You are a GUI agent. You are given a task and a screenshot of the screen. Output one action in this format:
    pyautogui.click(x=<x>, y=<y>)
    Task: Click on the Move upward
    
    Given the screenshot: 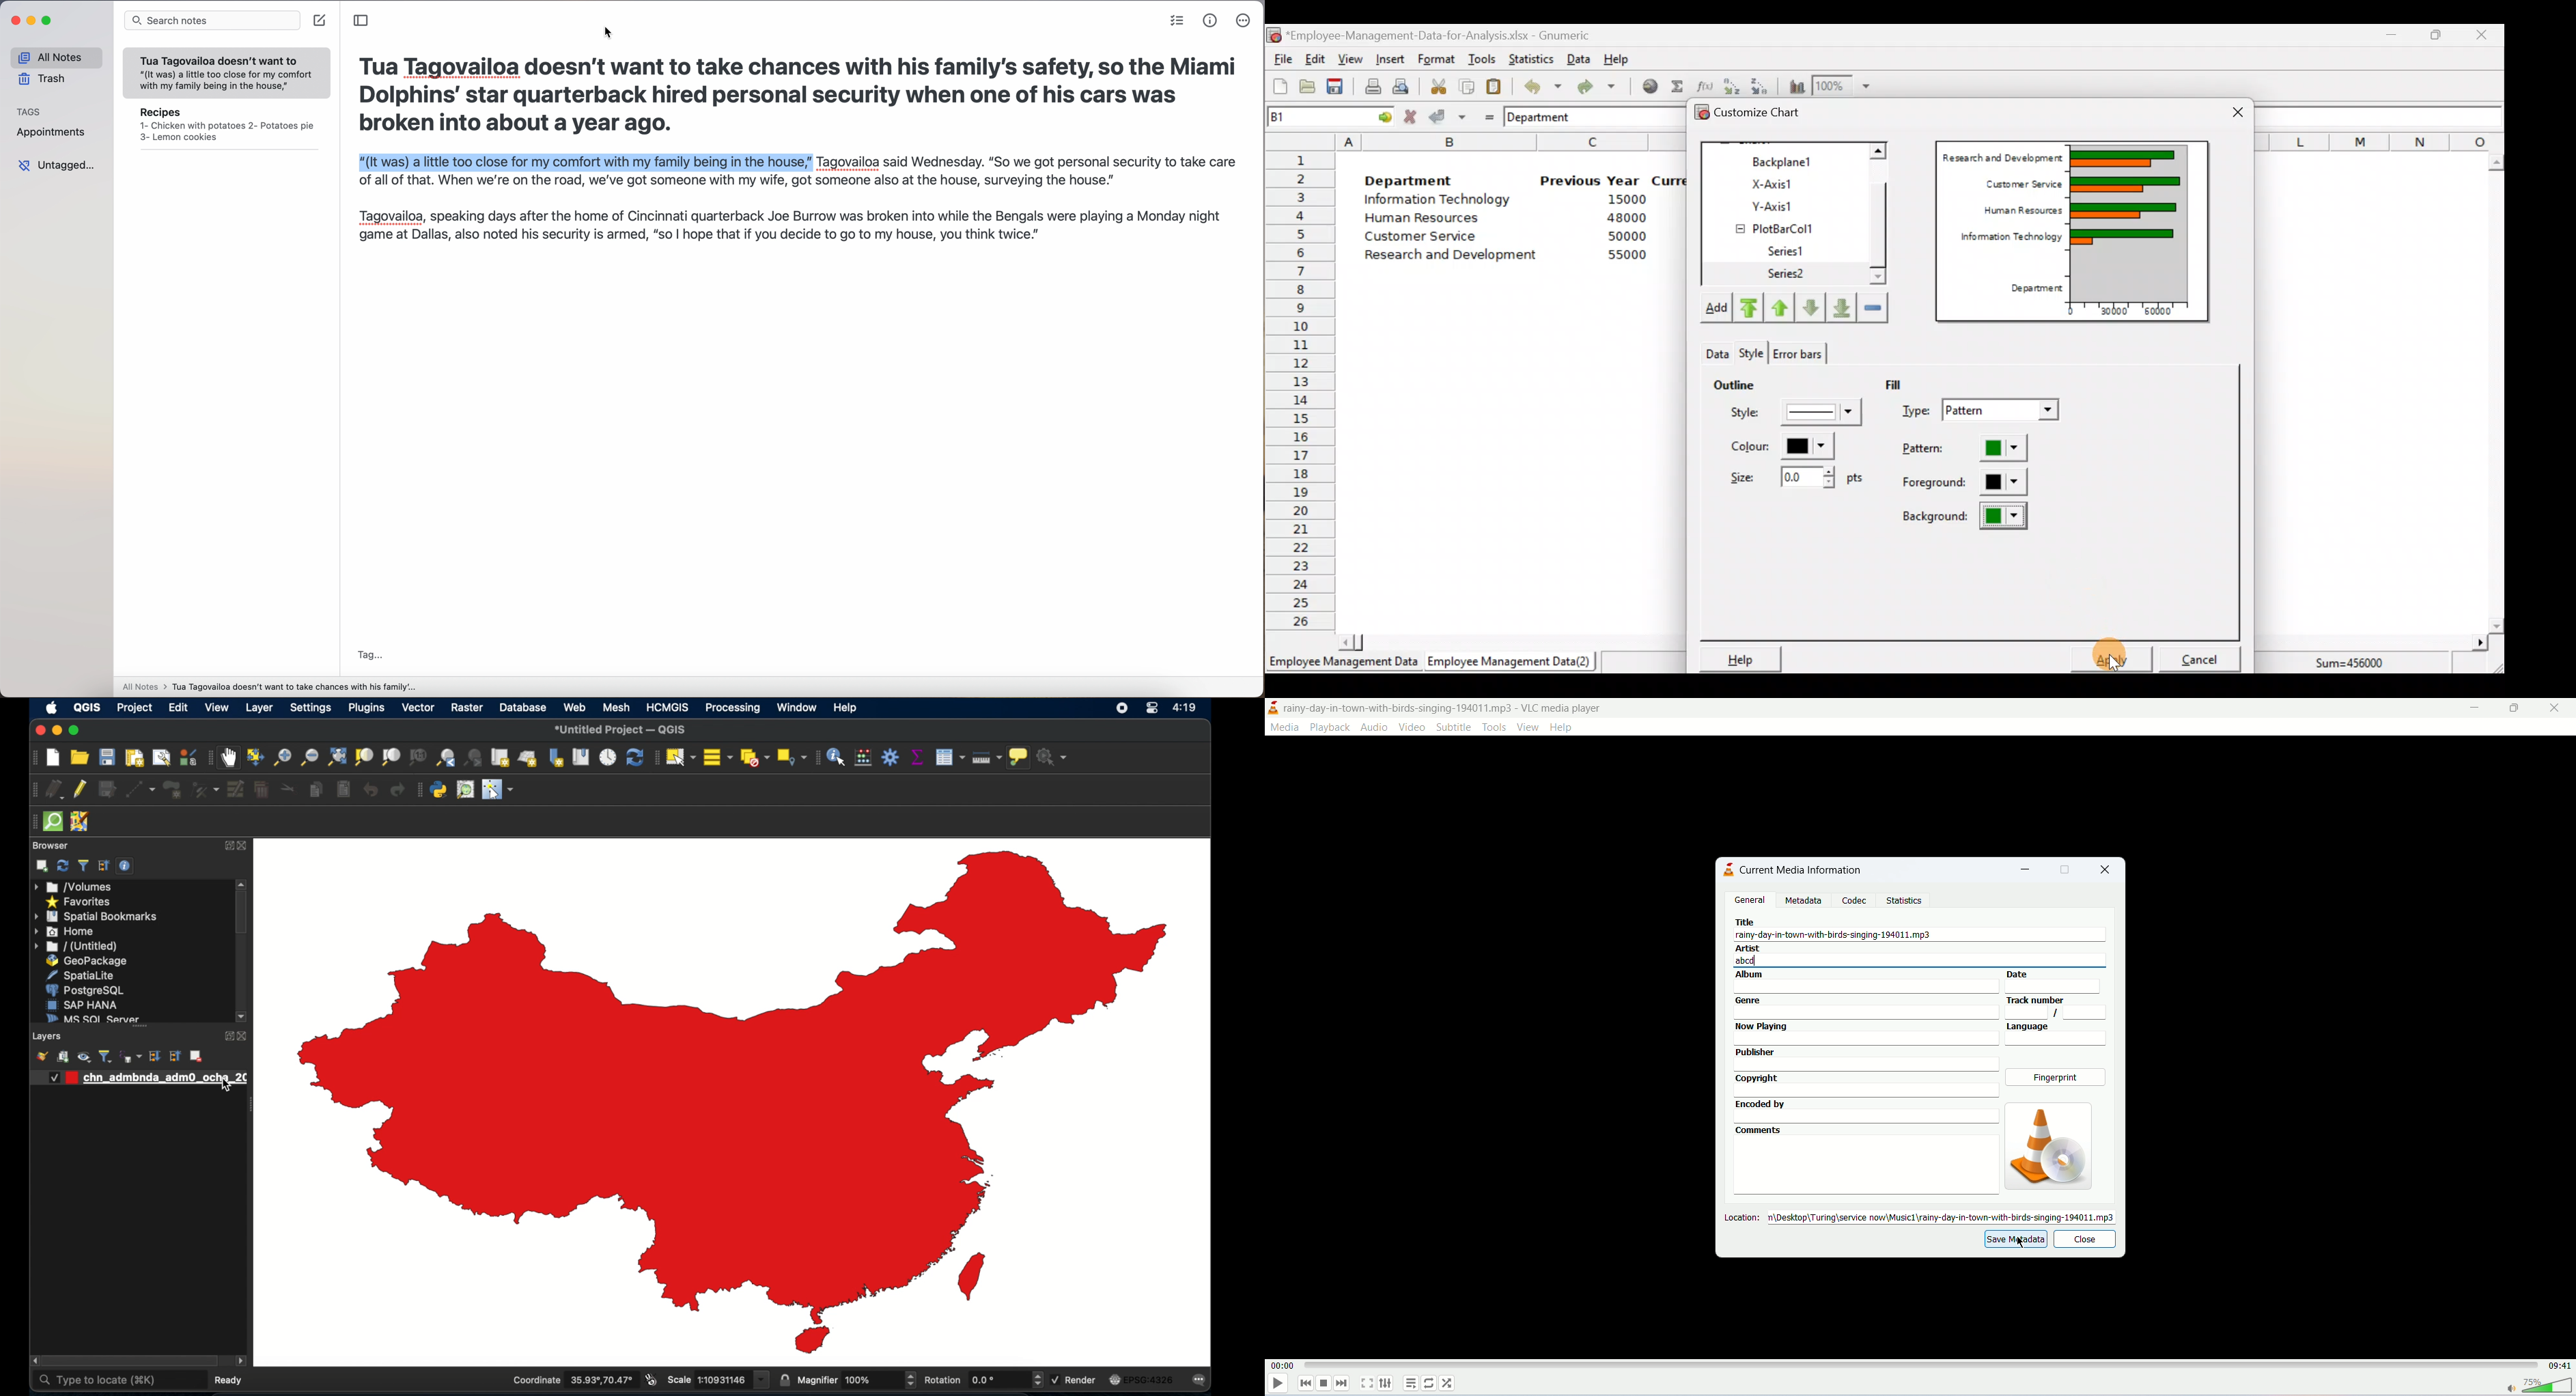 What is the action you would take?
    pyautogui.click(x=1747, y=308)
    